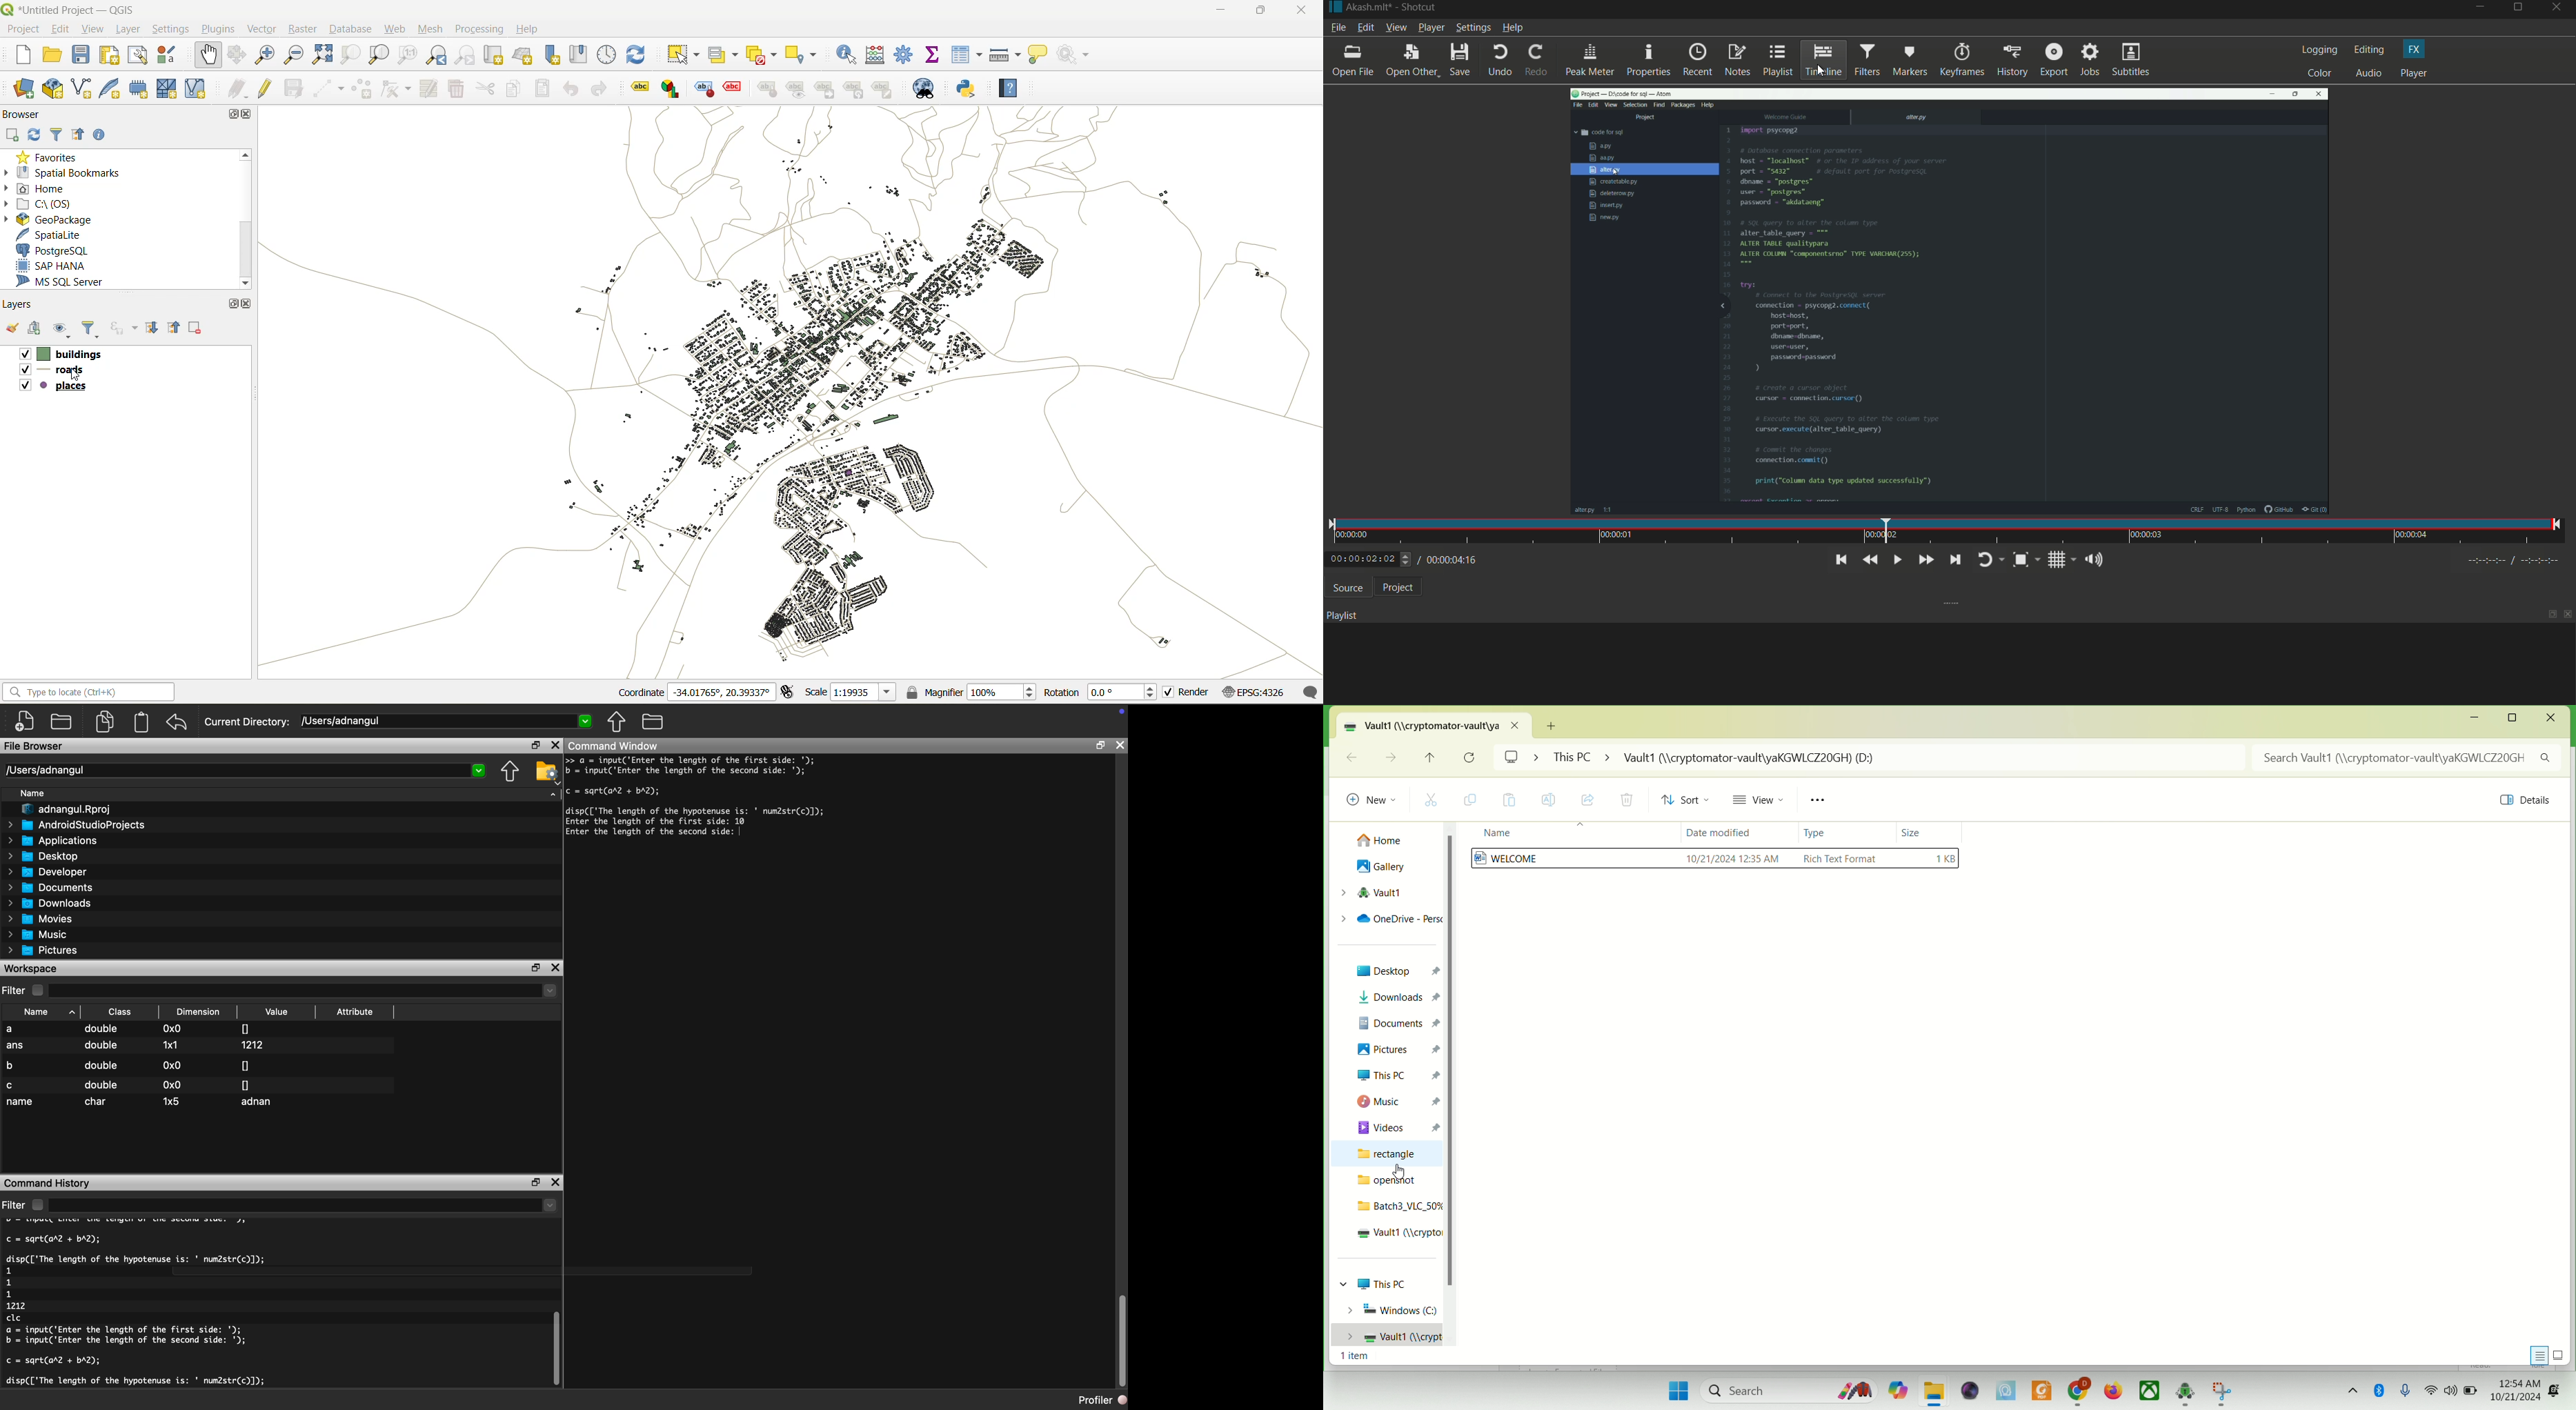 Image resolution: width=2576 pixels, height=1428 pixels. What do you see at coordinates (264, 53) in the screenshot?
I see `zoom in` at bounding box center [264, 53].